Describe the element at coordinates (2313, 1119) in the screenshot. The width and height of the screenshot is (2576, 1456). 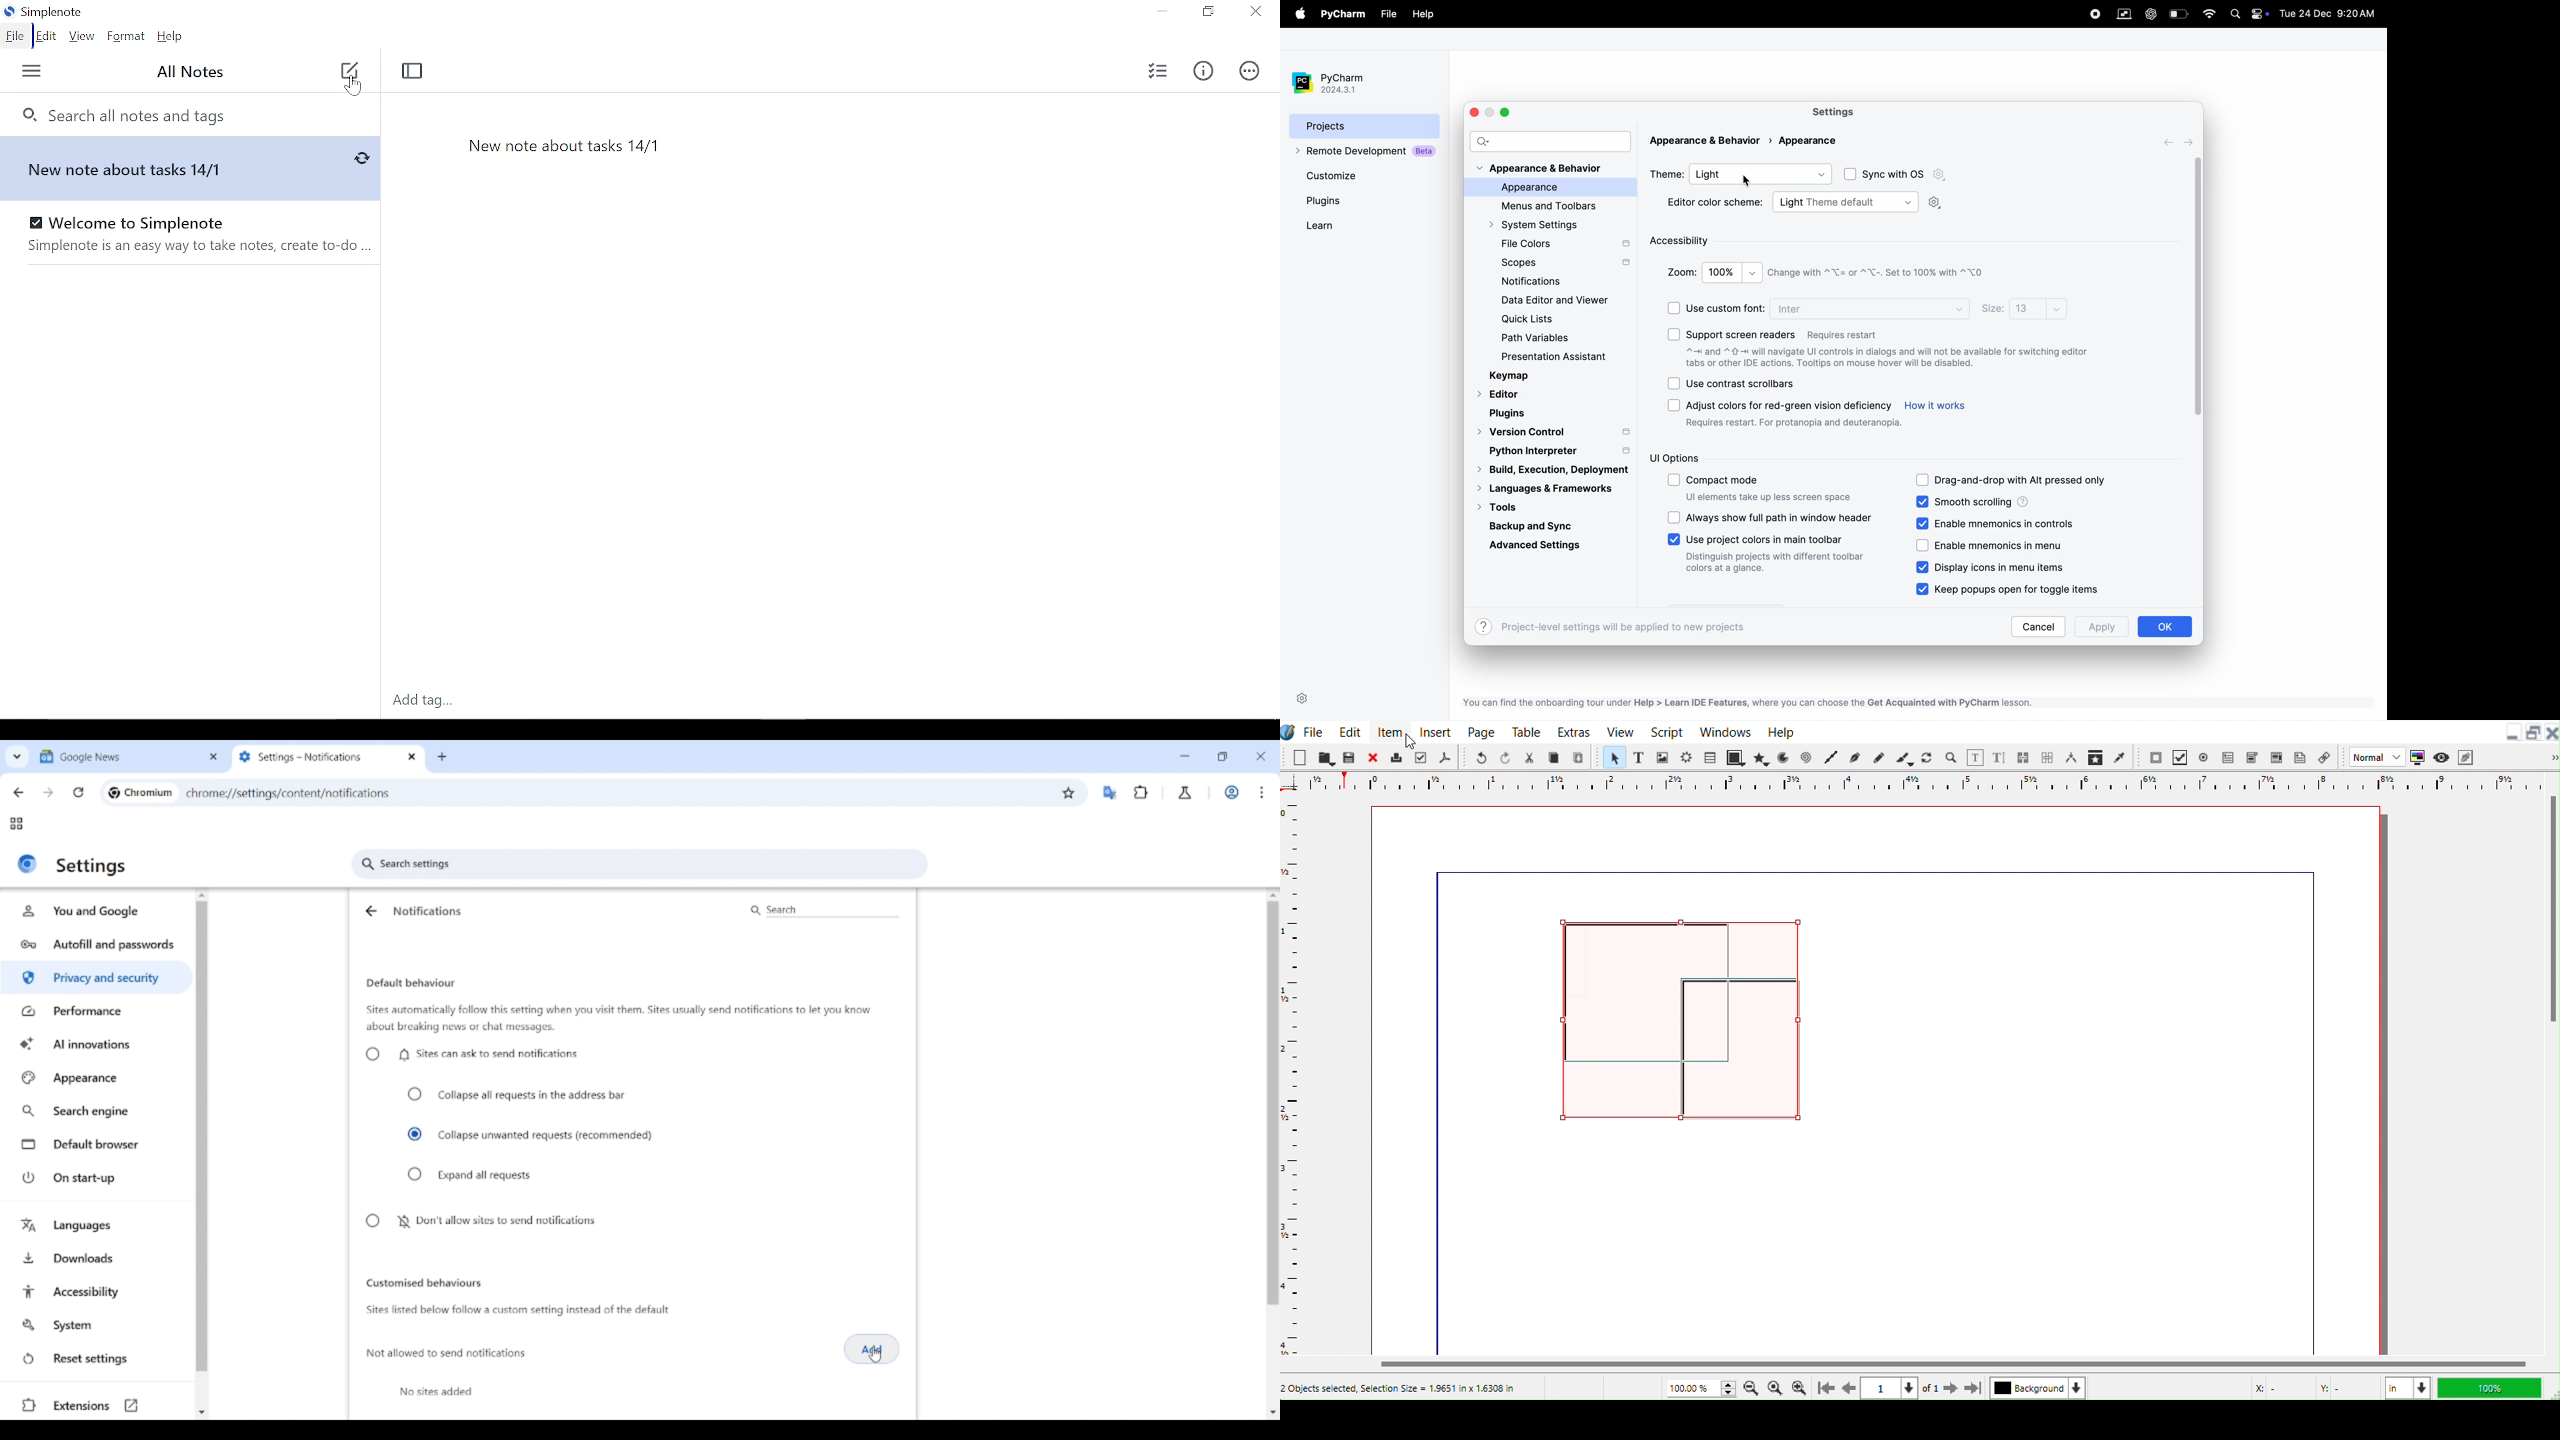
I see `line` at that location.